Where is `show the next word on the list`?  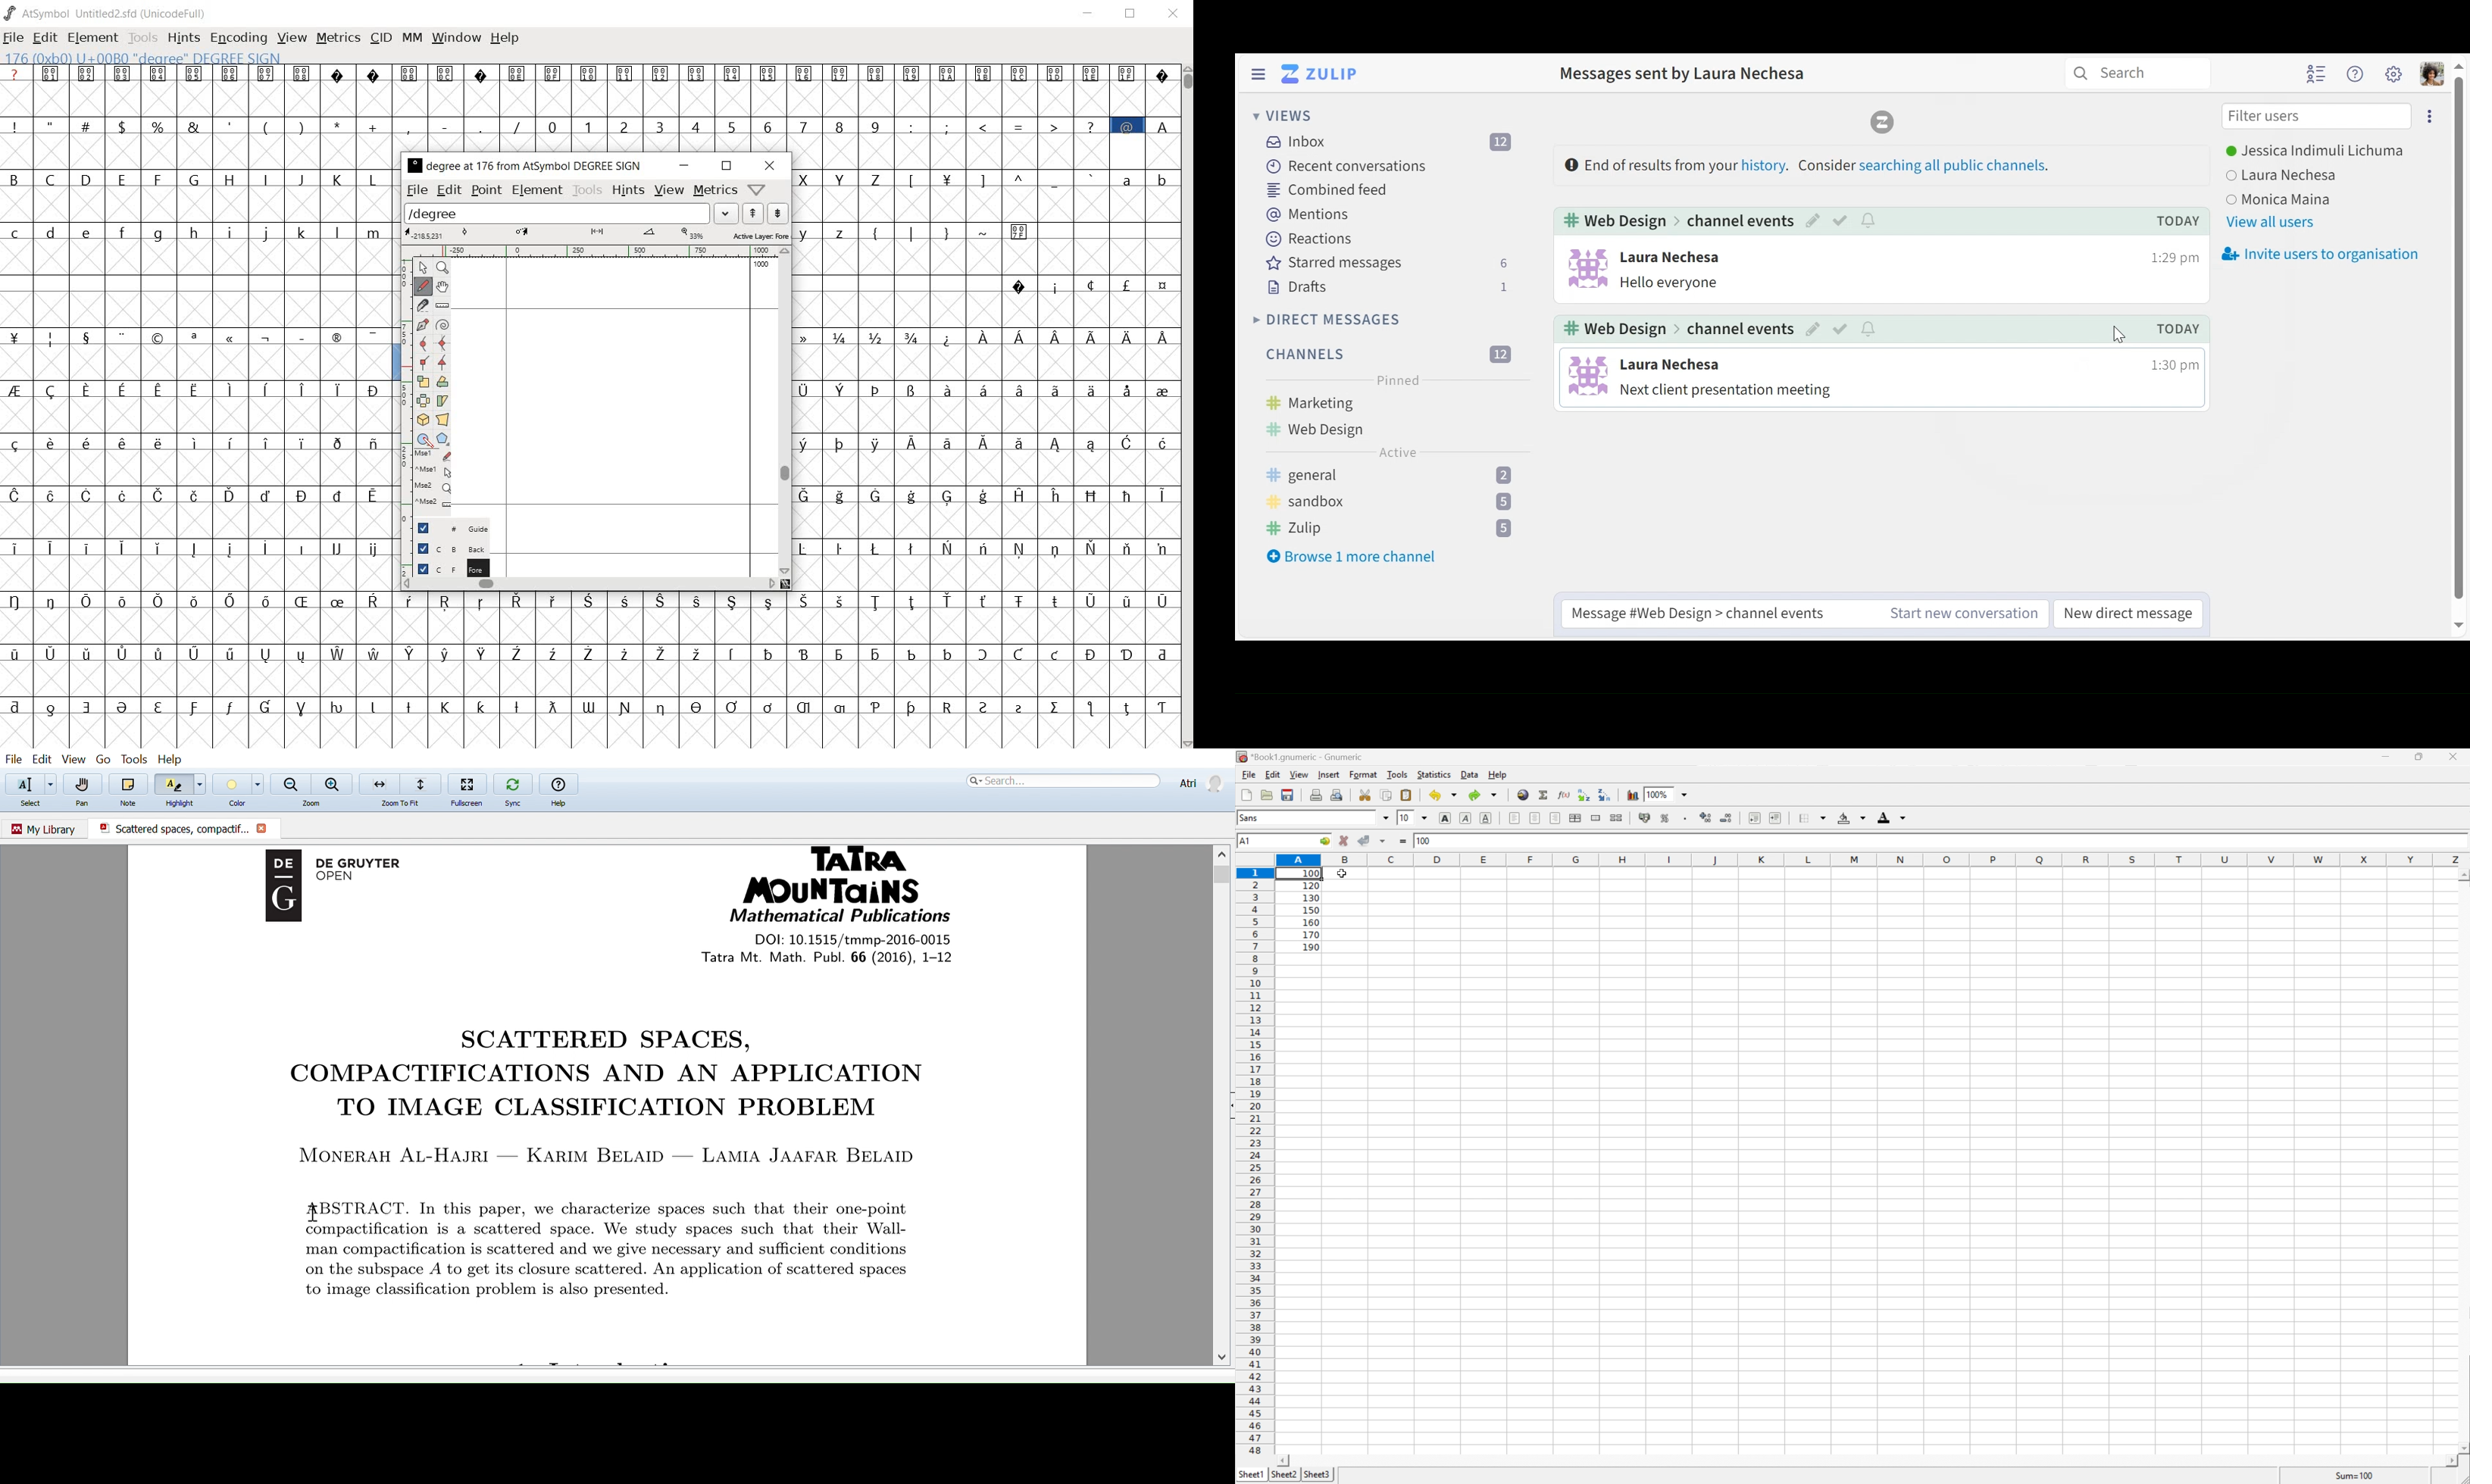
show the next word on the list is located at coordinates (753, 213).